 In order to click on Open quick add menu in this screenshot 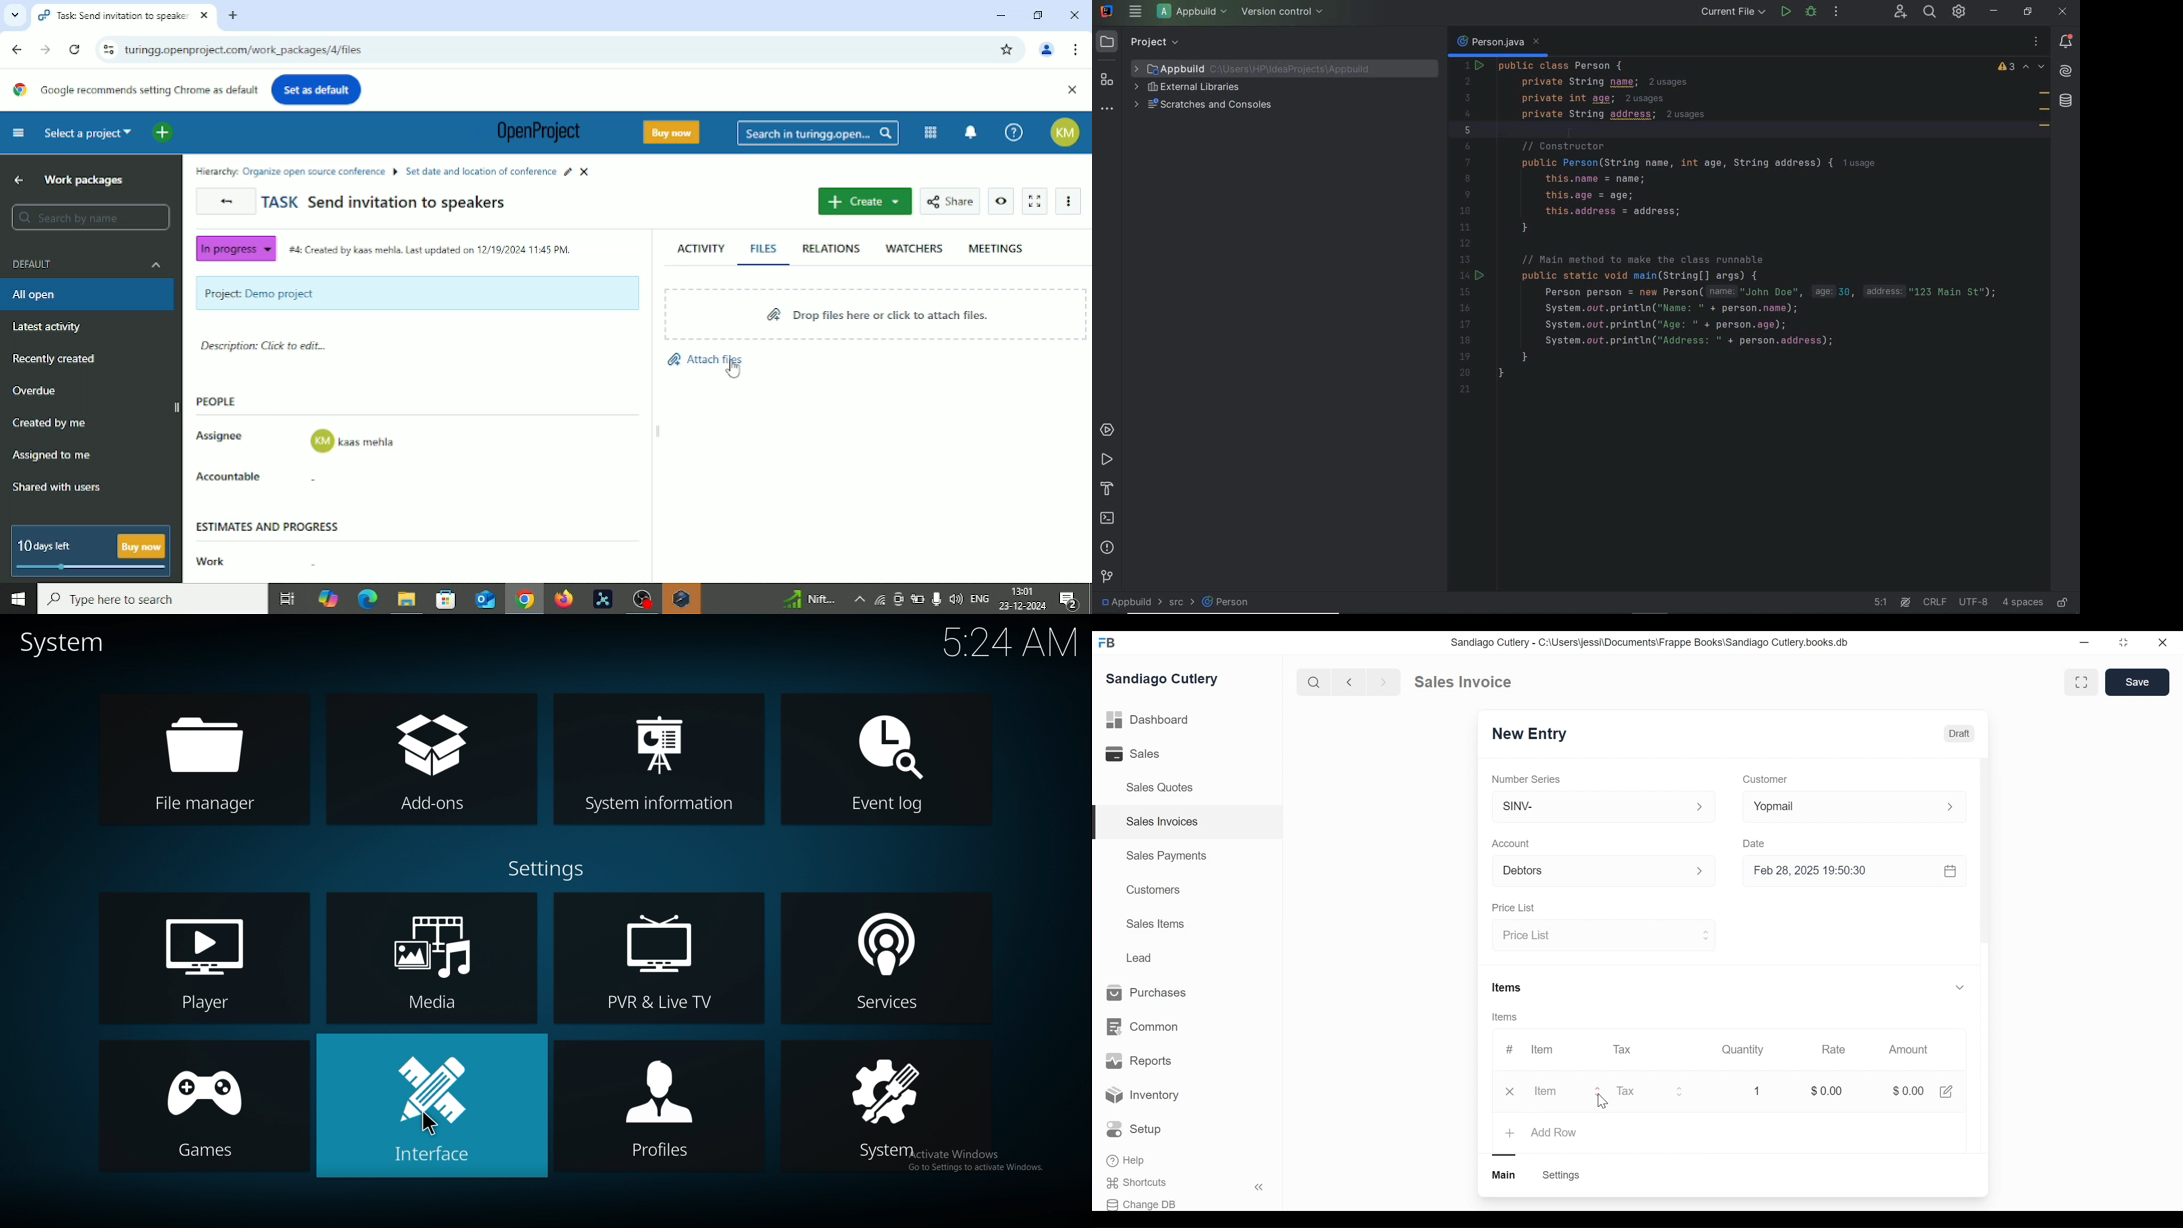, I will do `click(163, 133)`.